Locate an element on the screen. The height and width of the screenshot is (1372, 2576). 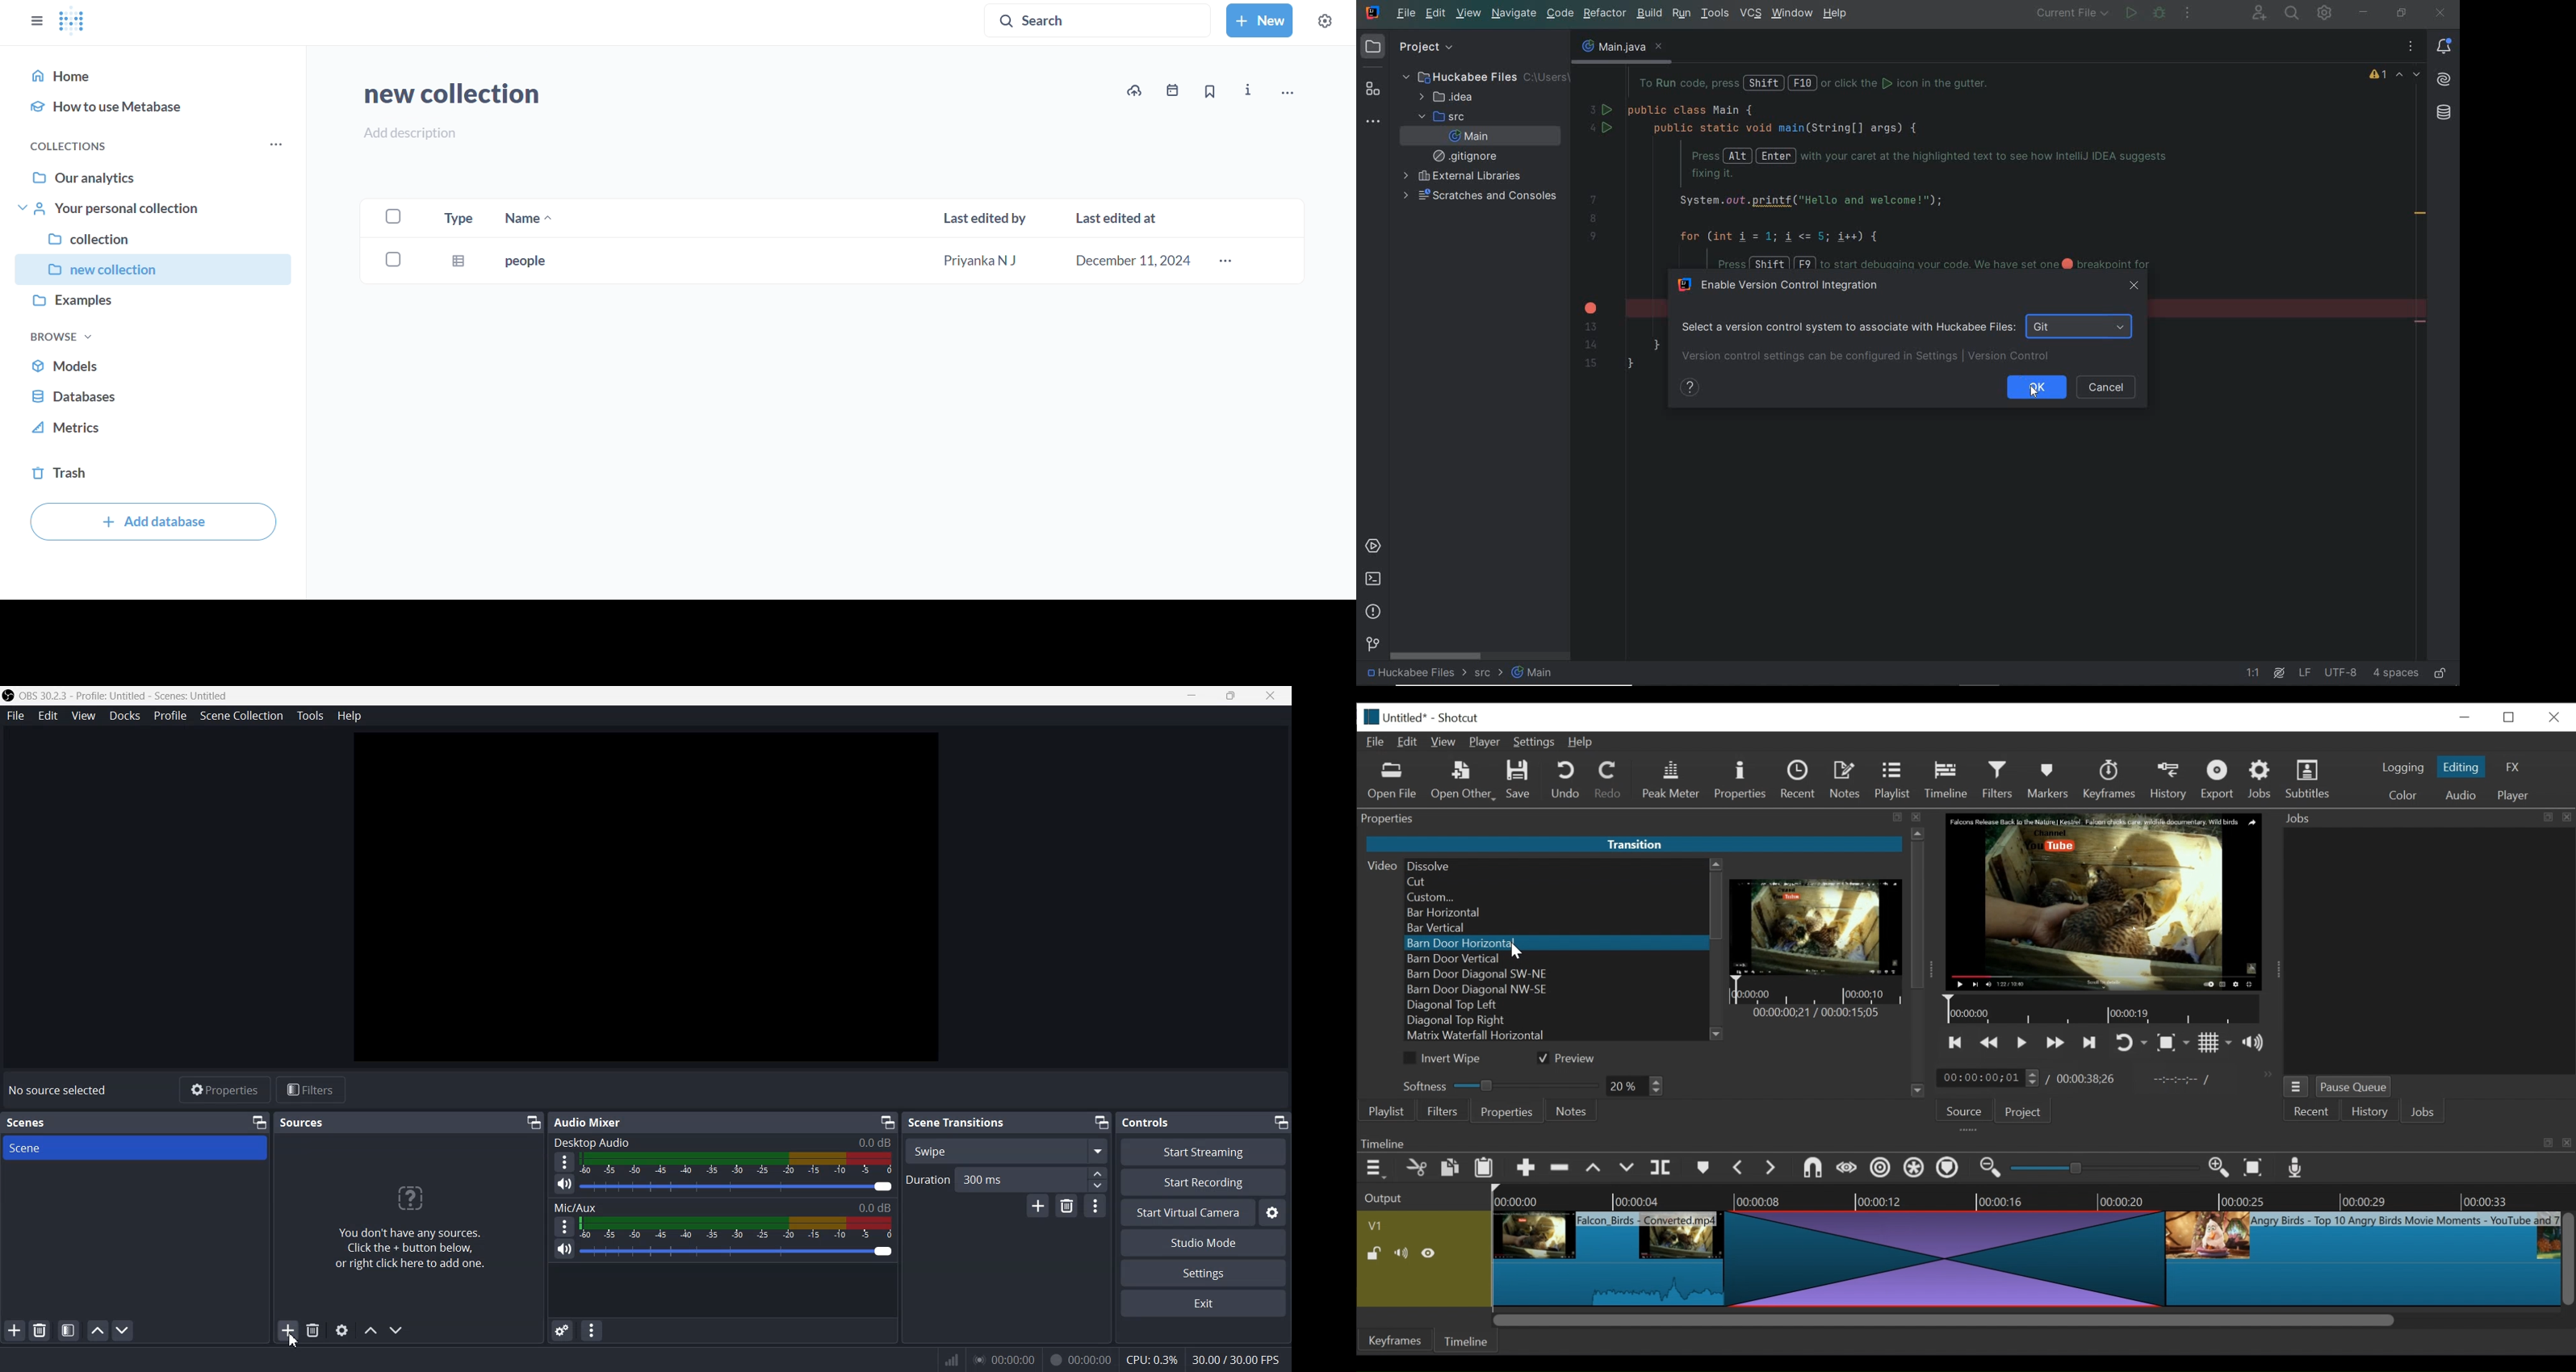
Video track is located at coordinates (1424, 1225).